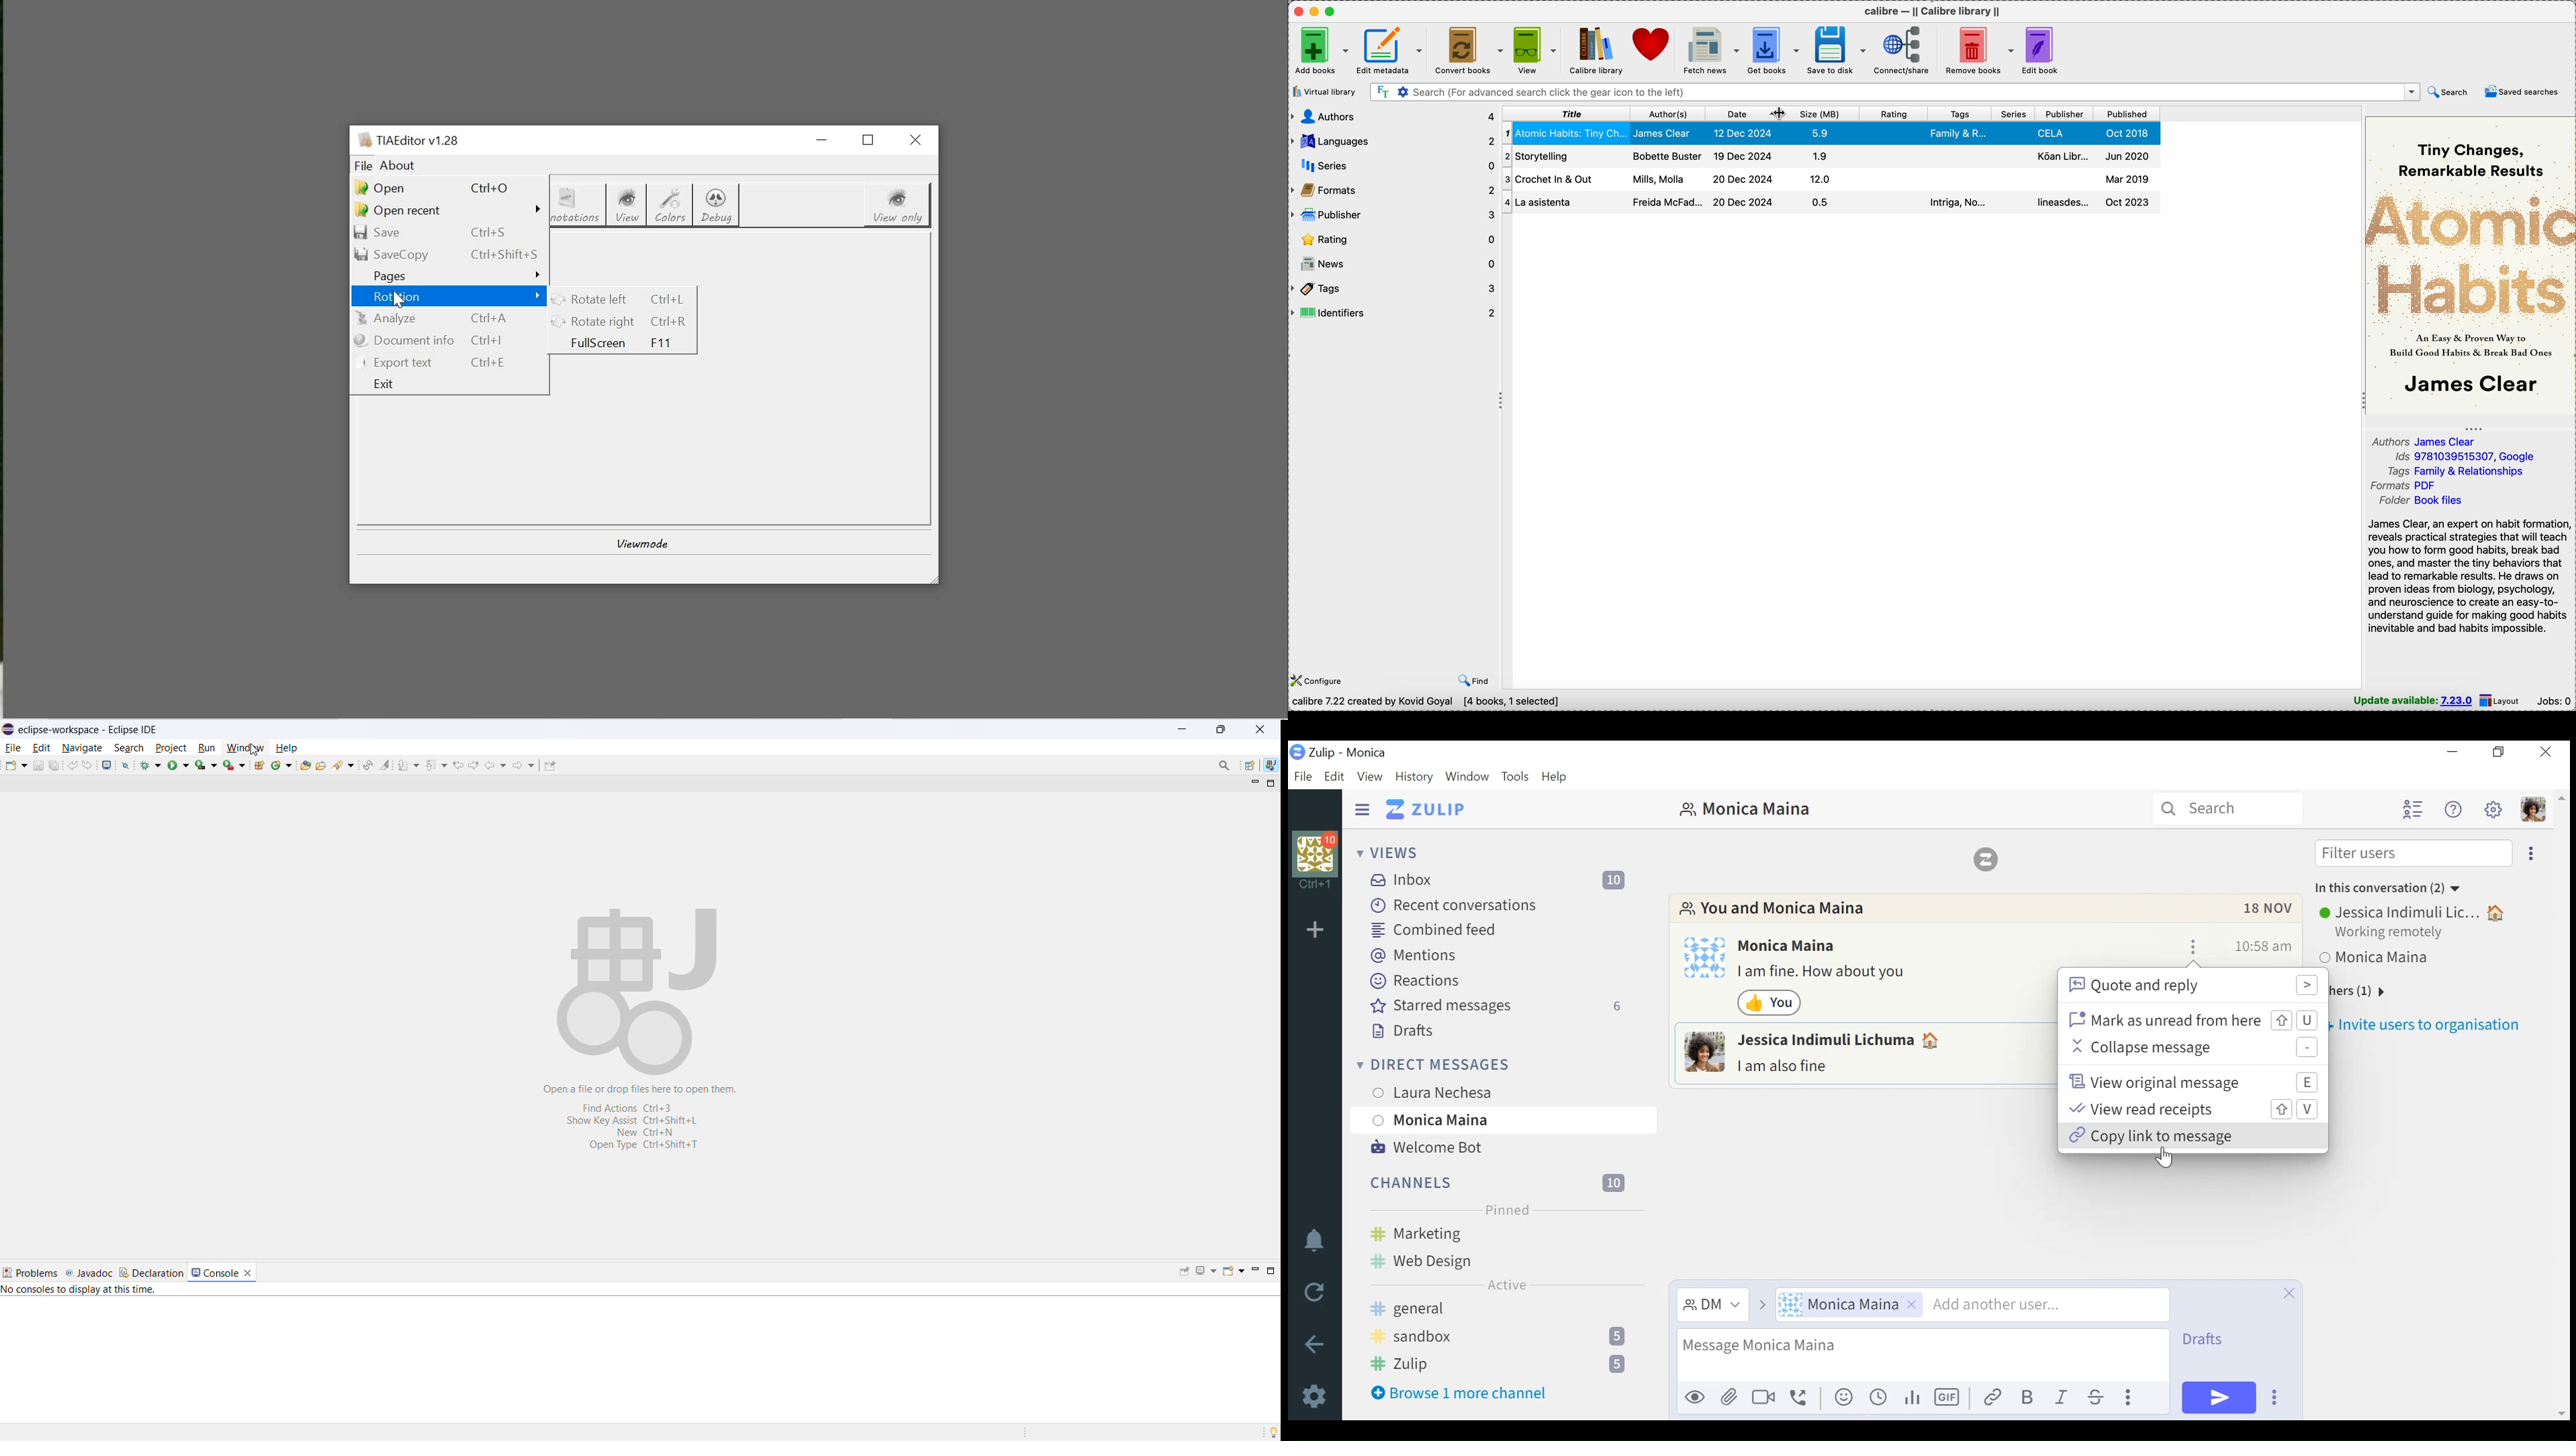 The height and width of the screenshot is (1456, 2576). I want to click on close, so click(2286, 1294).